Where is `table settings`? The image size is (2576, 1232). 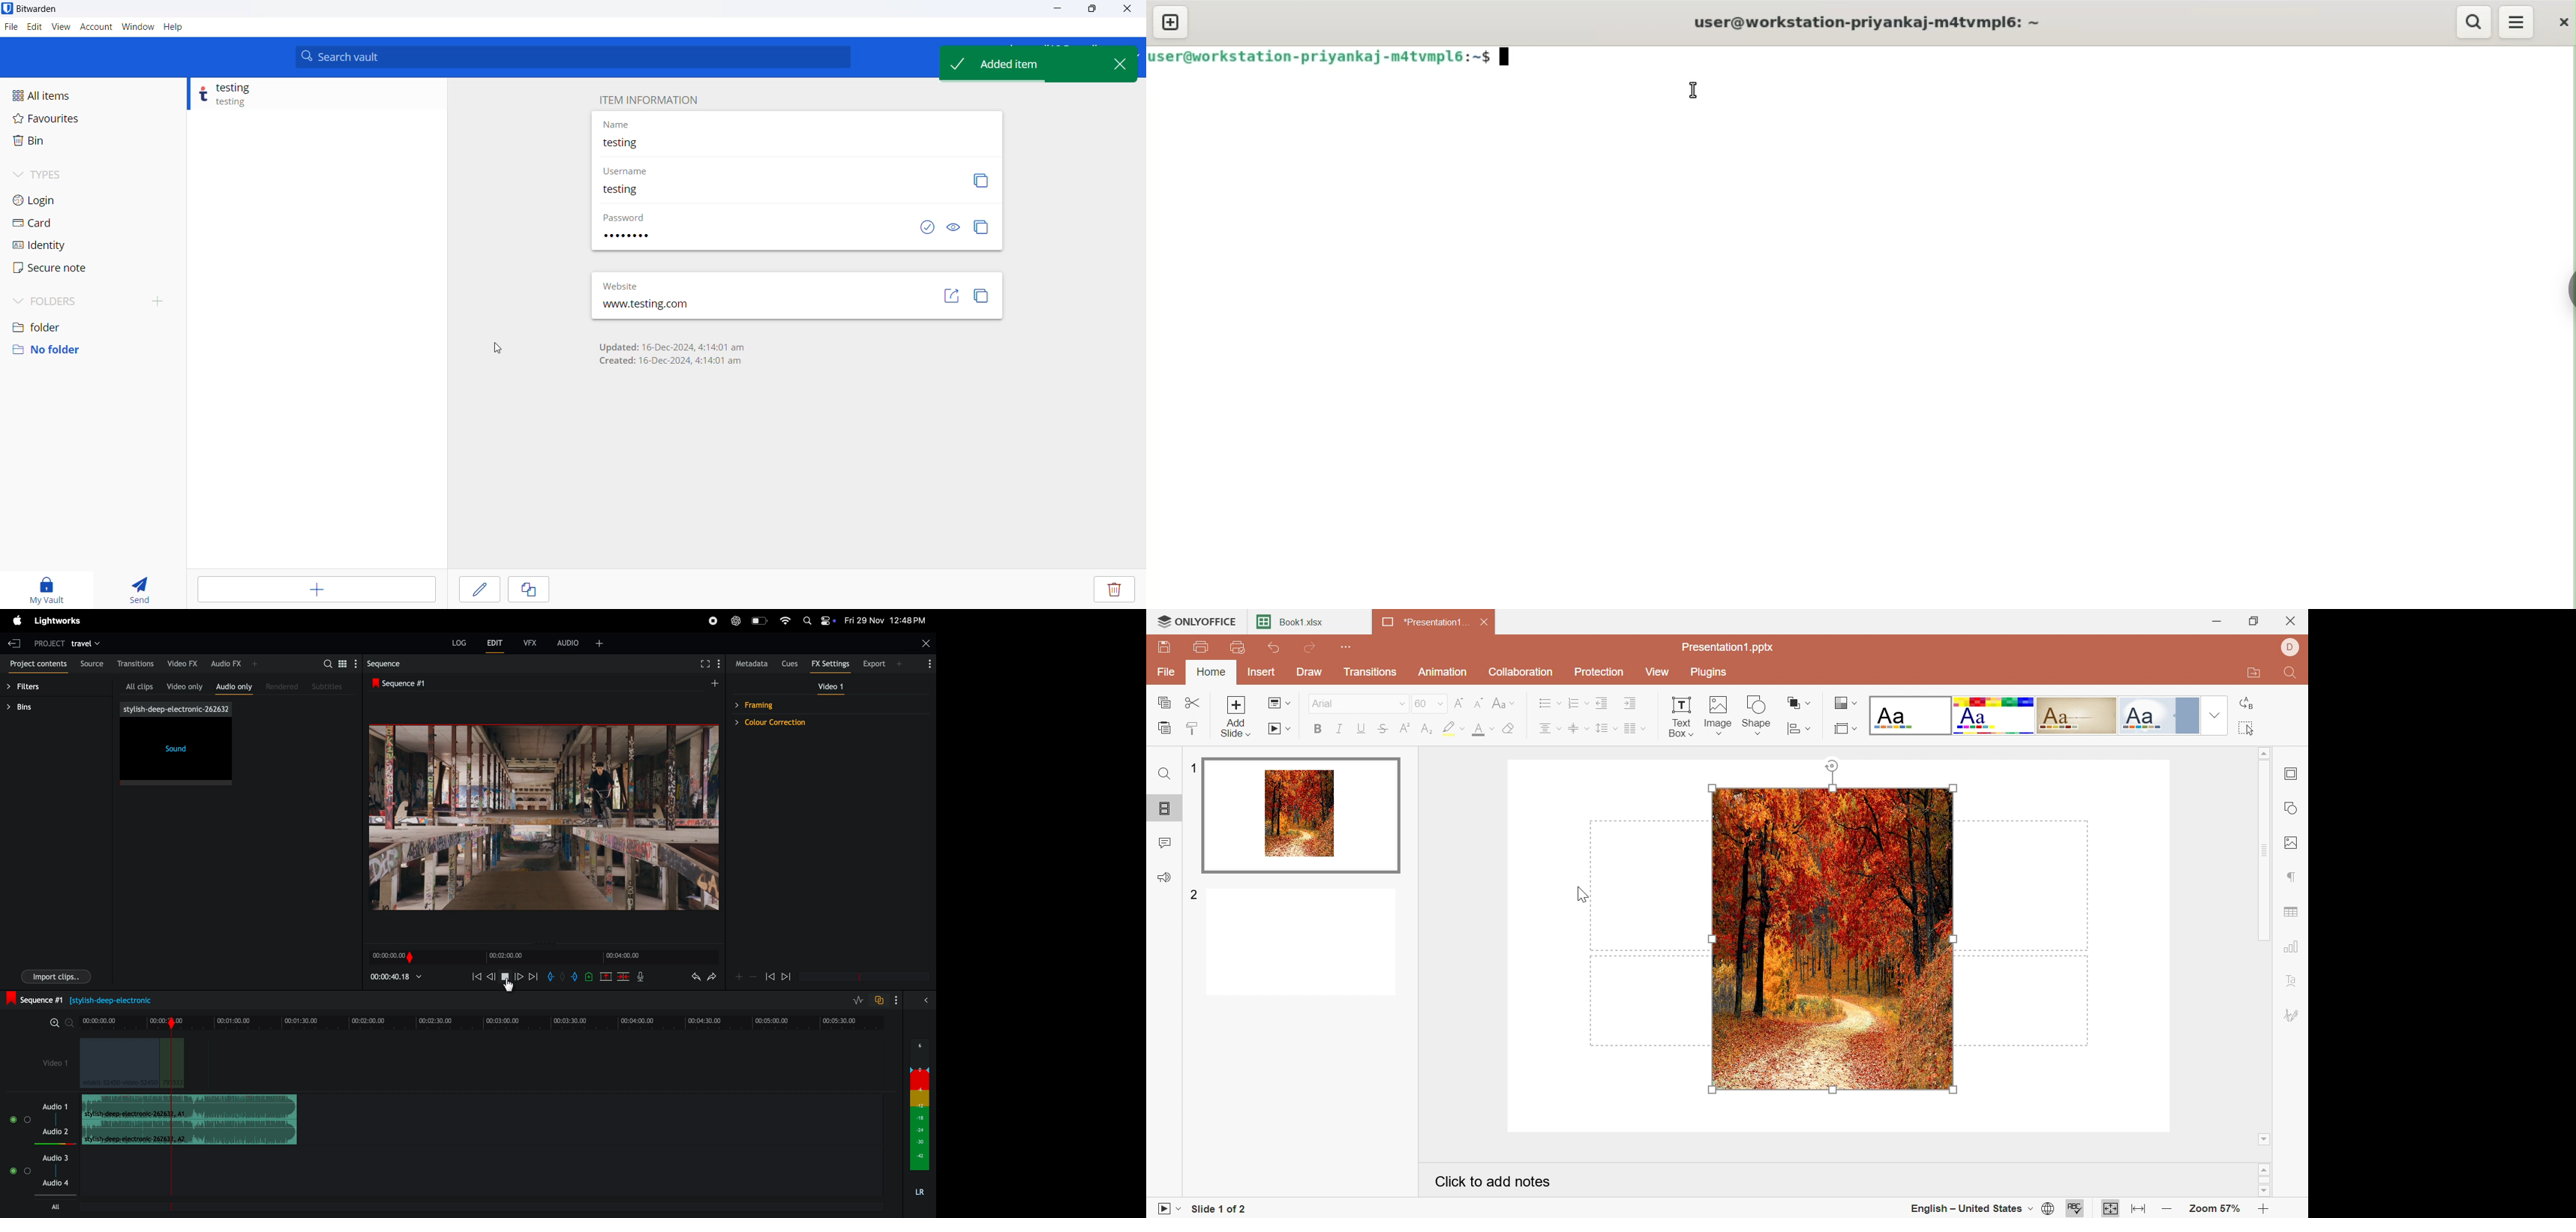 table settings is located at coordinates (2294, 912).